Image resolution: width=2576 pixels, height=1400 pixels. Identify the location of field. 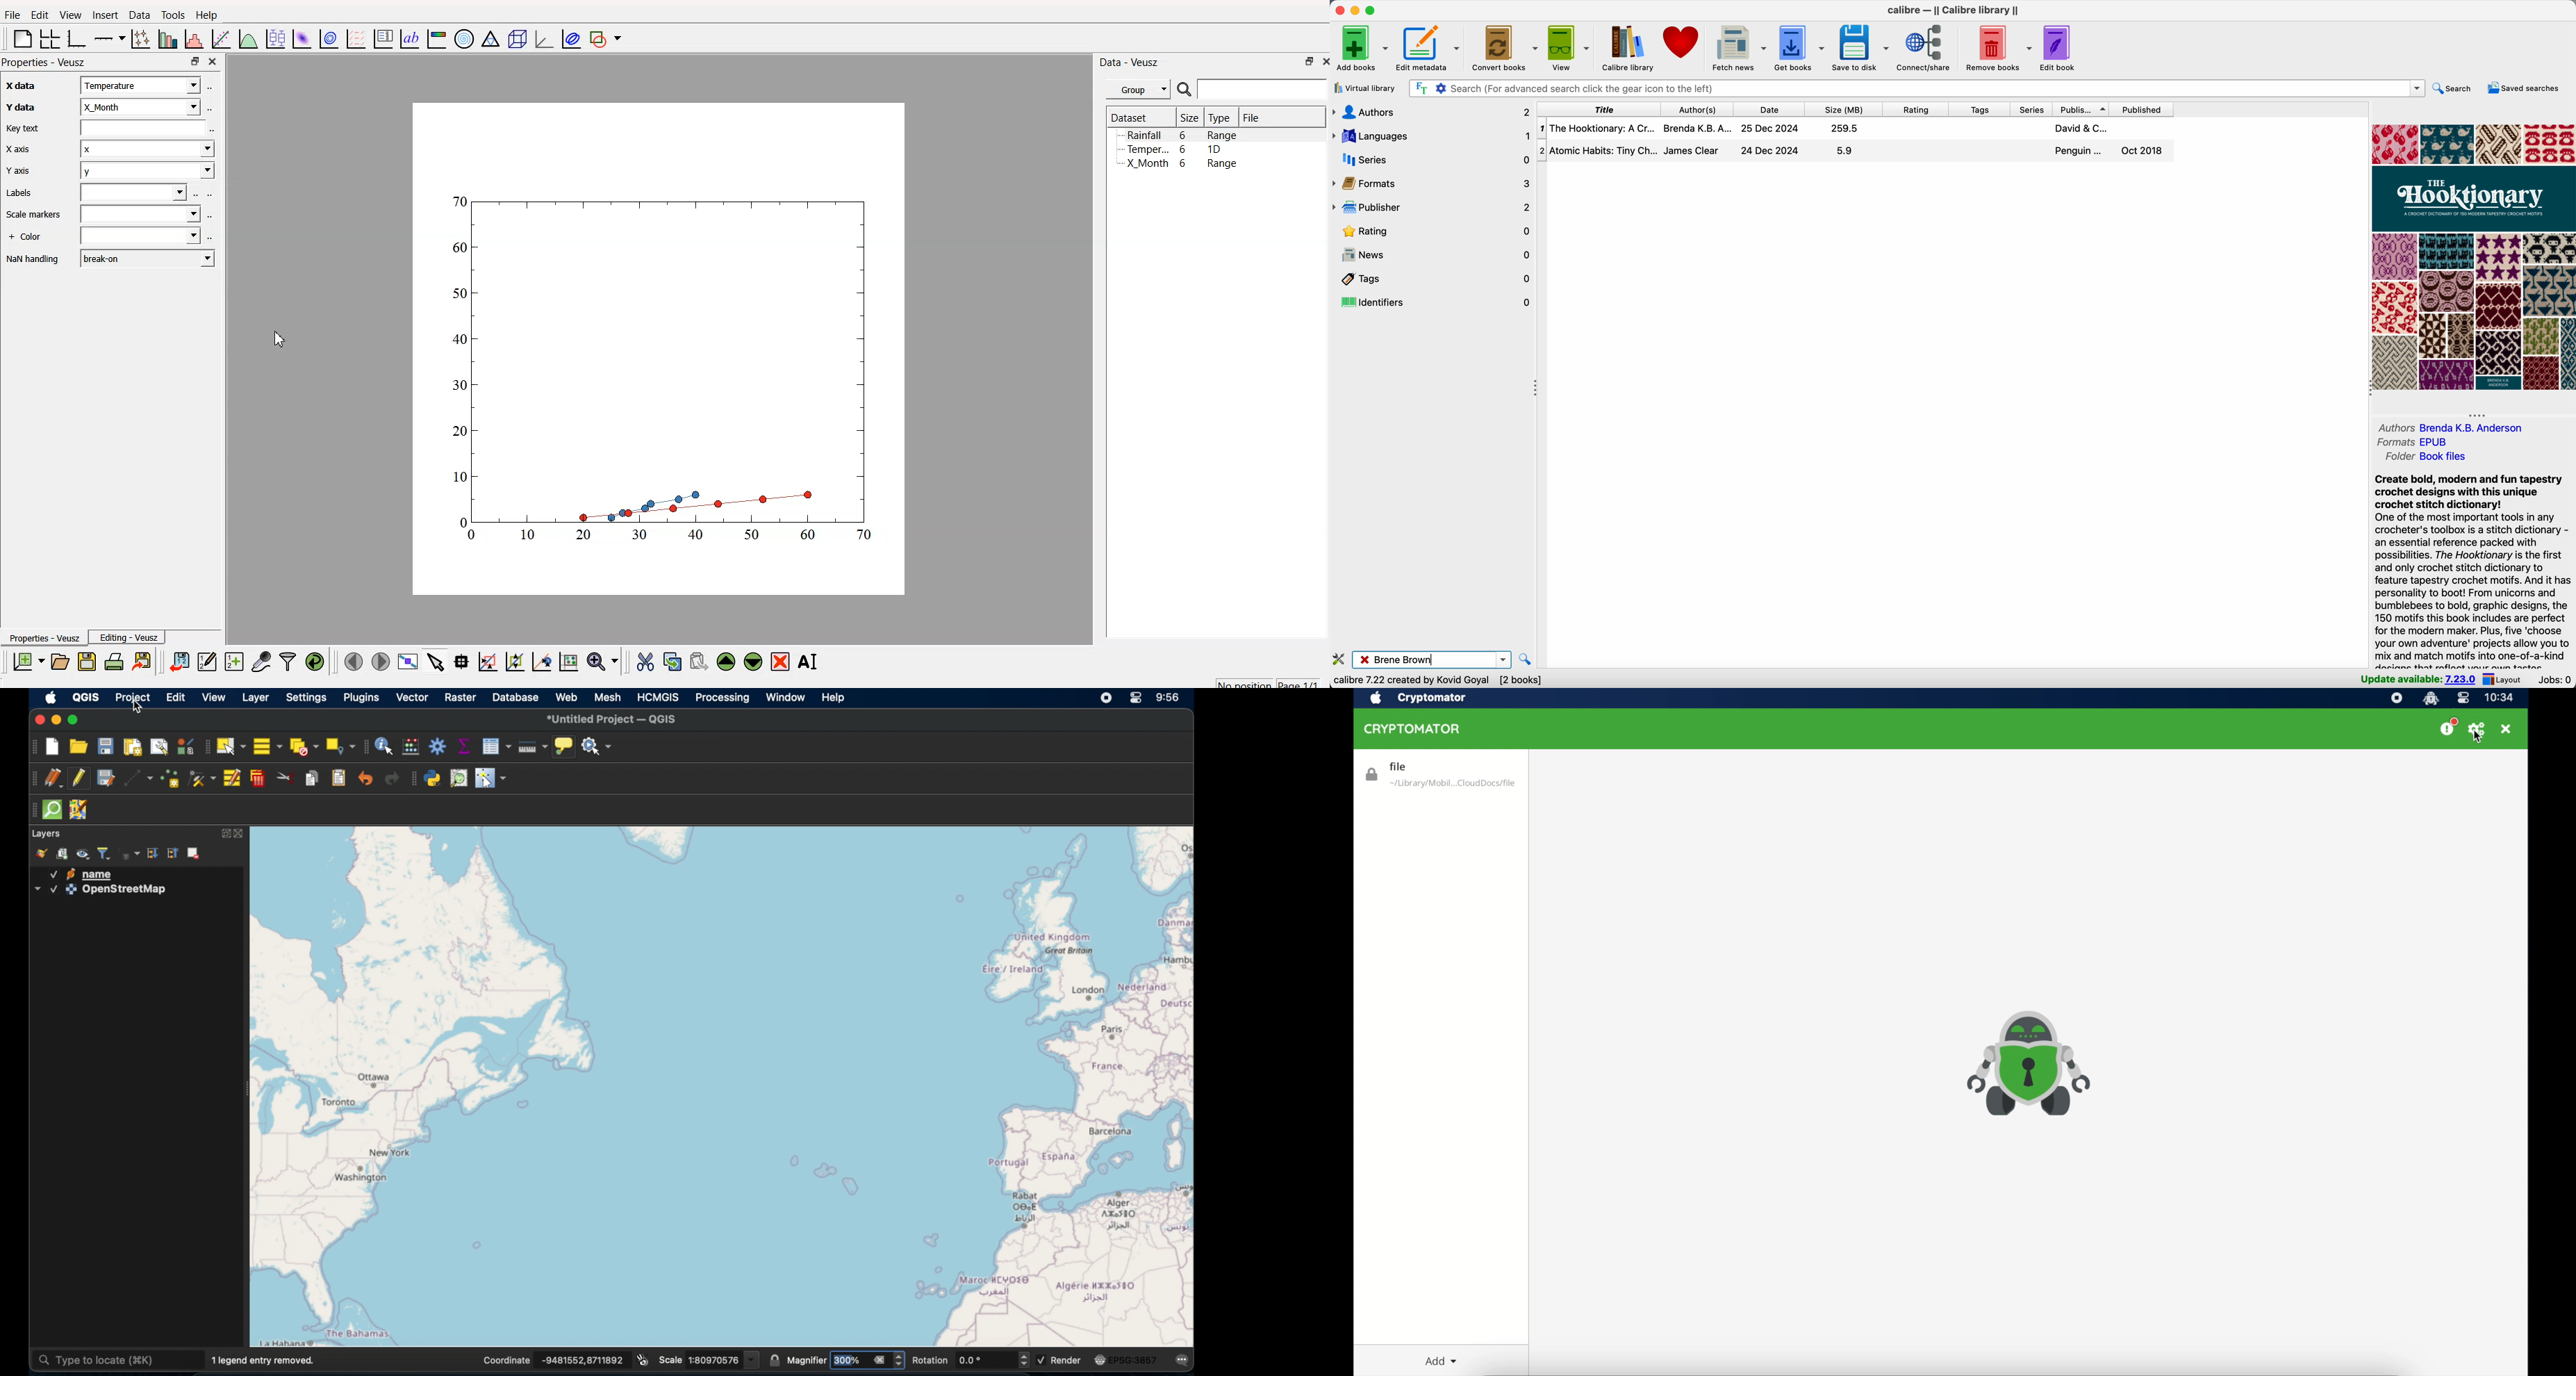
(143, 214).